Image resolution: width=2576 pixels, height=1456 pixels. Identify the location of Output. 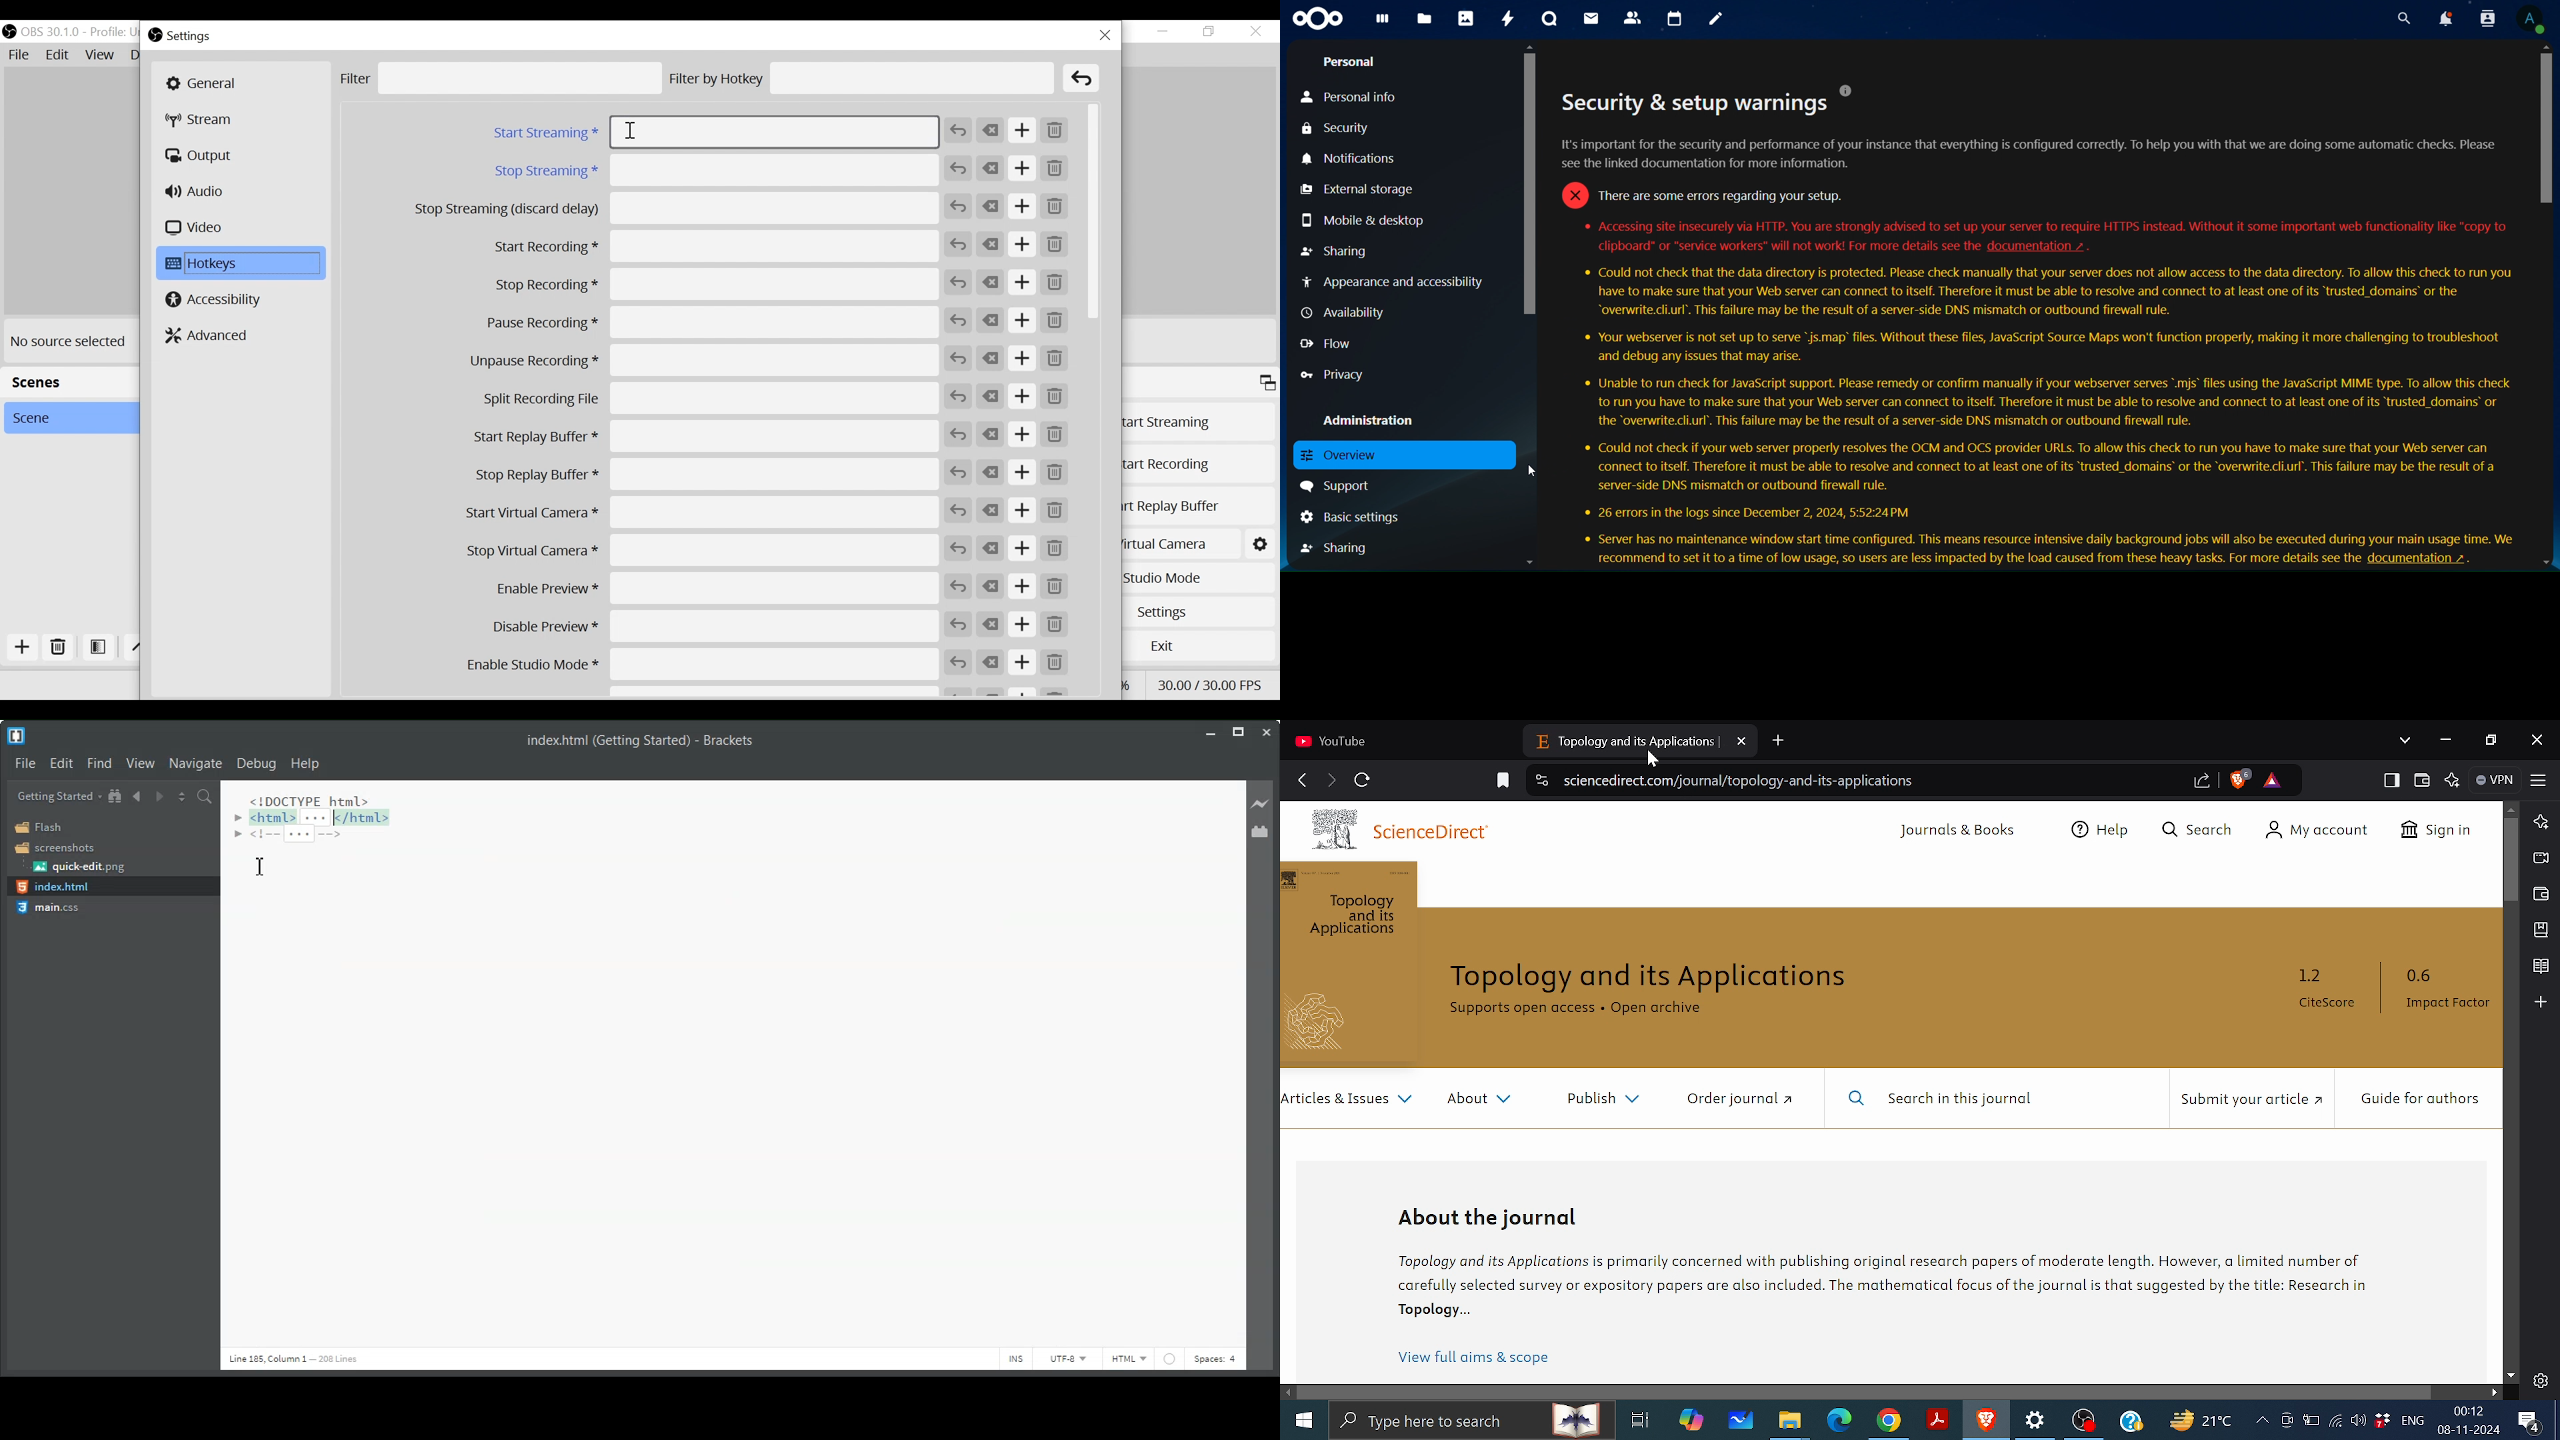
(203, 156).